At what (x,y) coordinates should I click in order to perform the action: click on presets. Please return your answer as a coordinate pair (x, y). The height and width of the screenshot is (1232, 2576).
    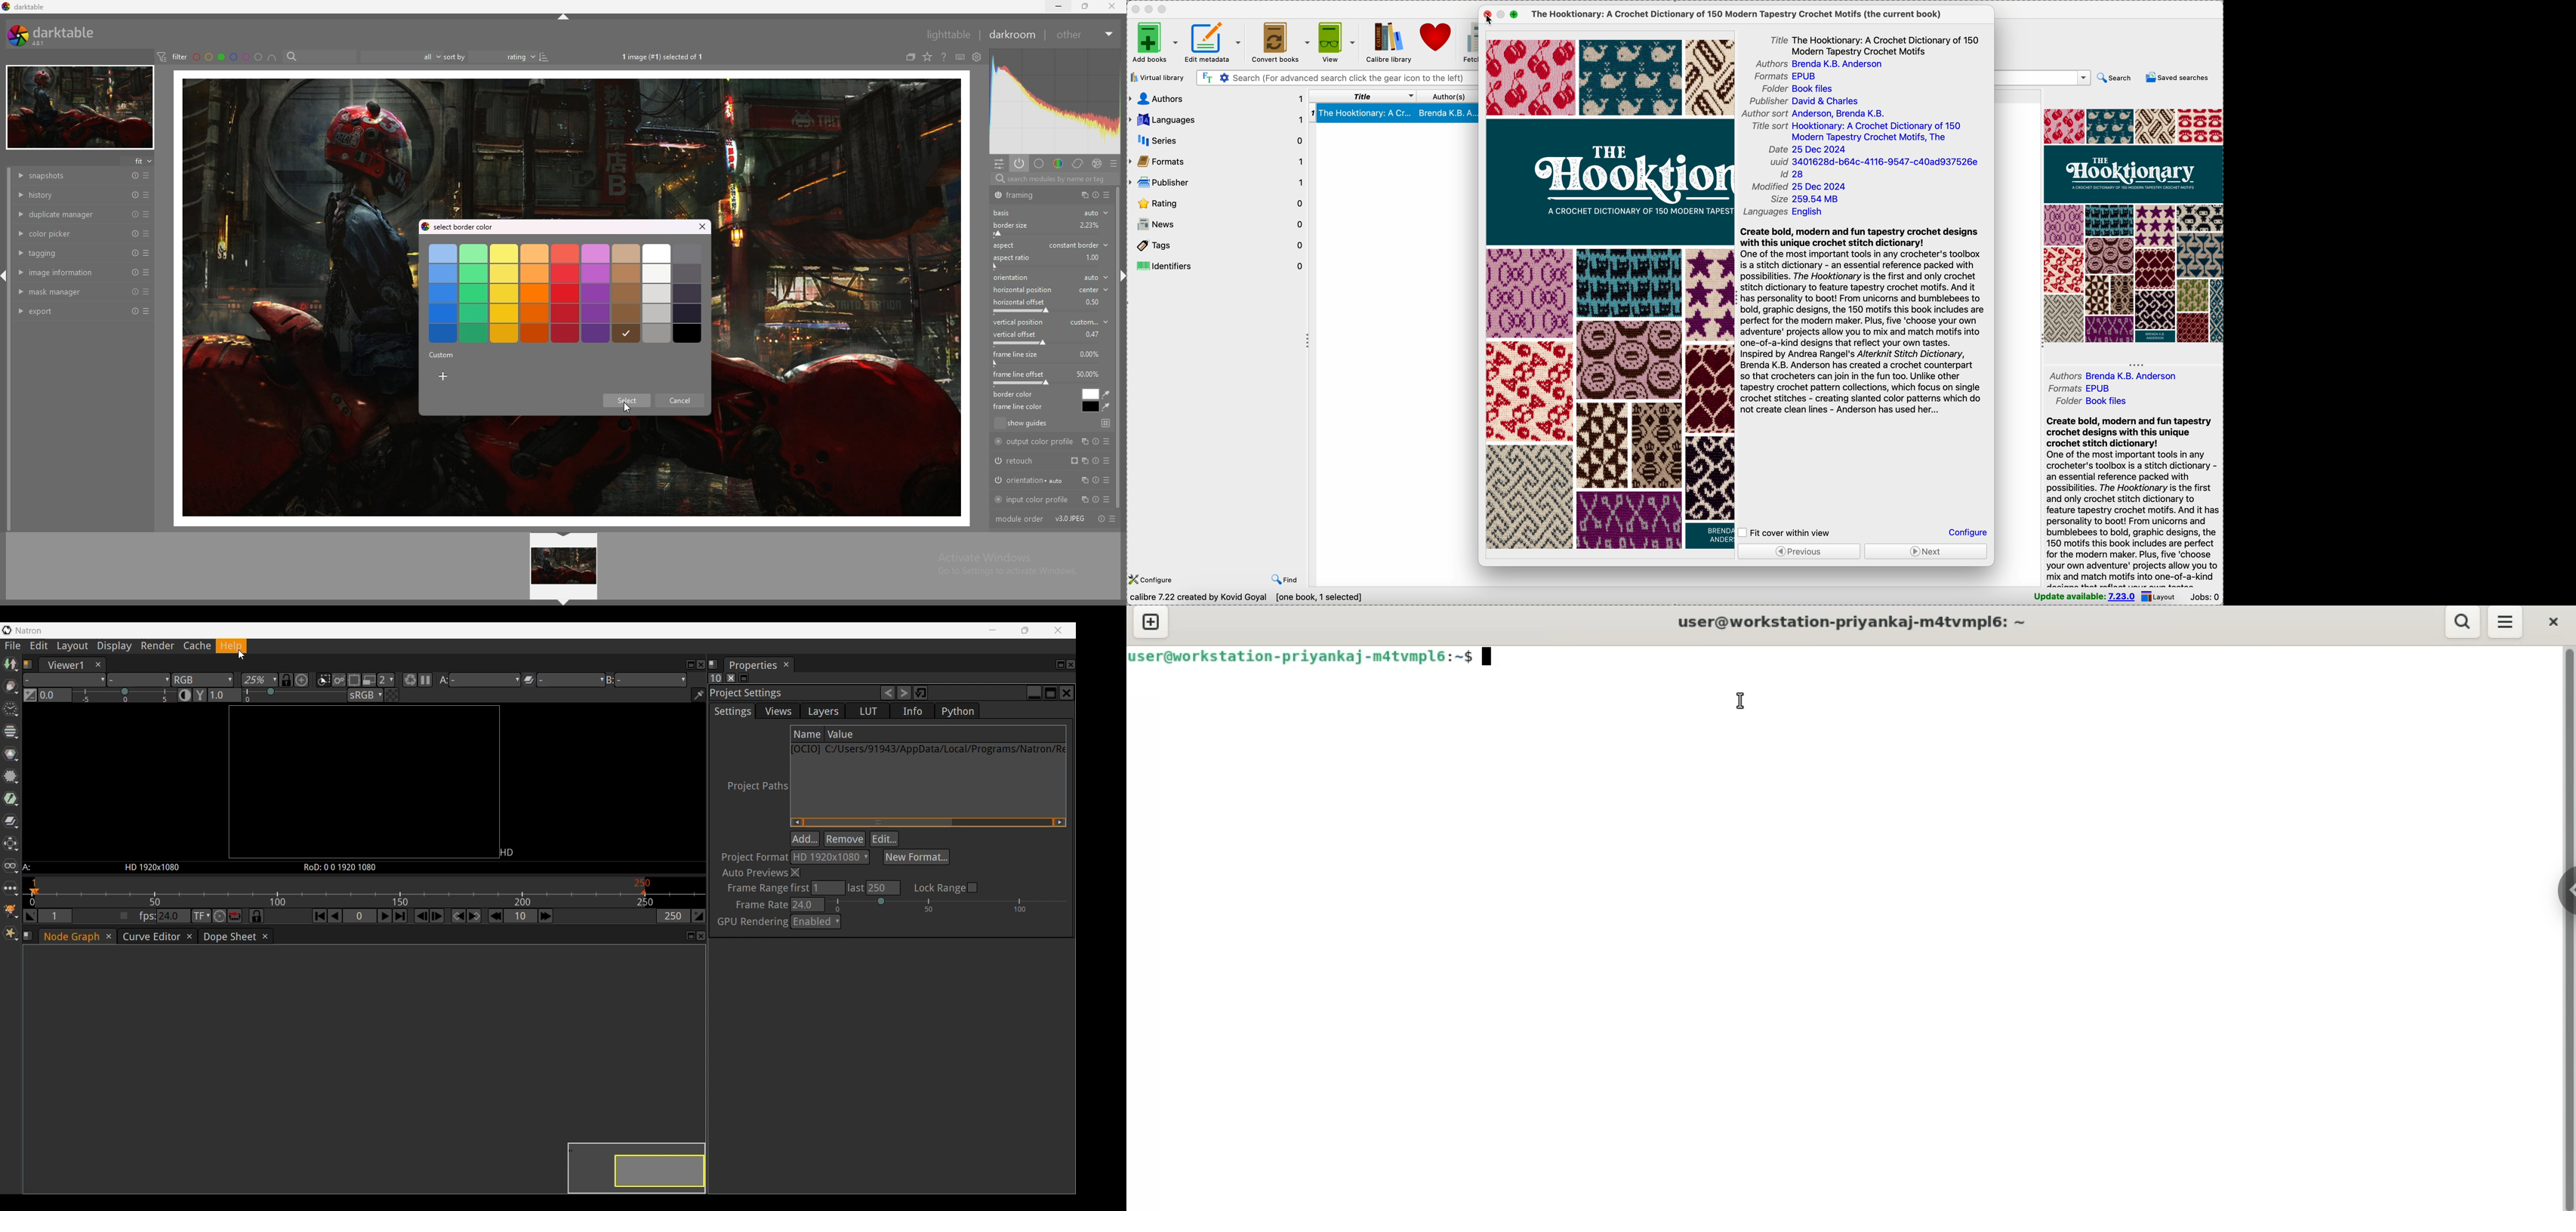
    Looking at the image, I should click on (147, 214).